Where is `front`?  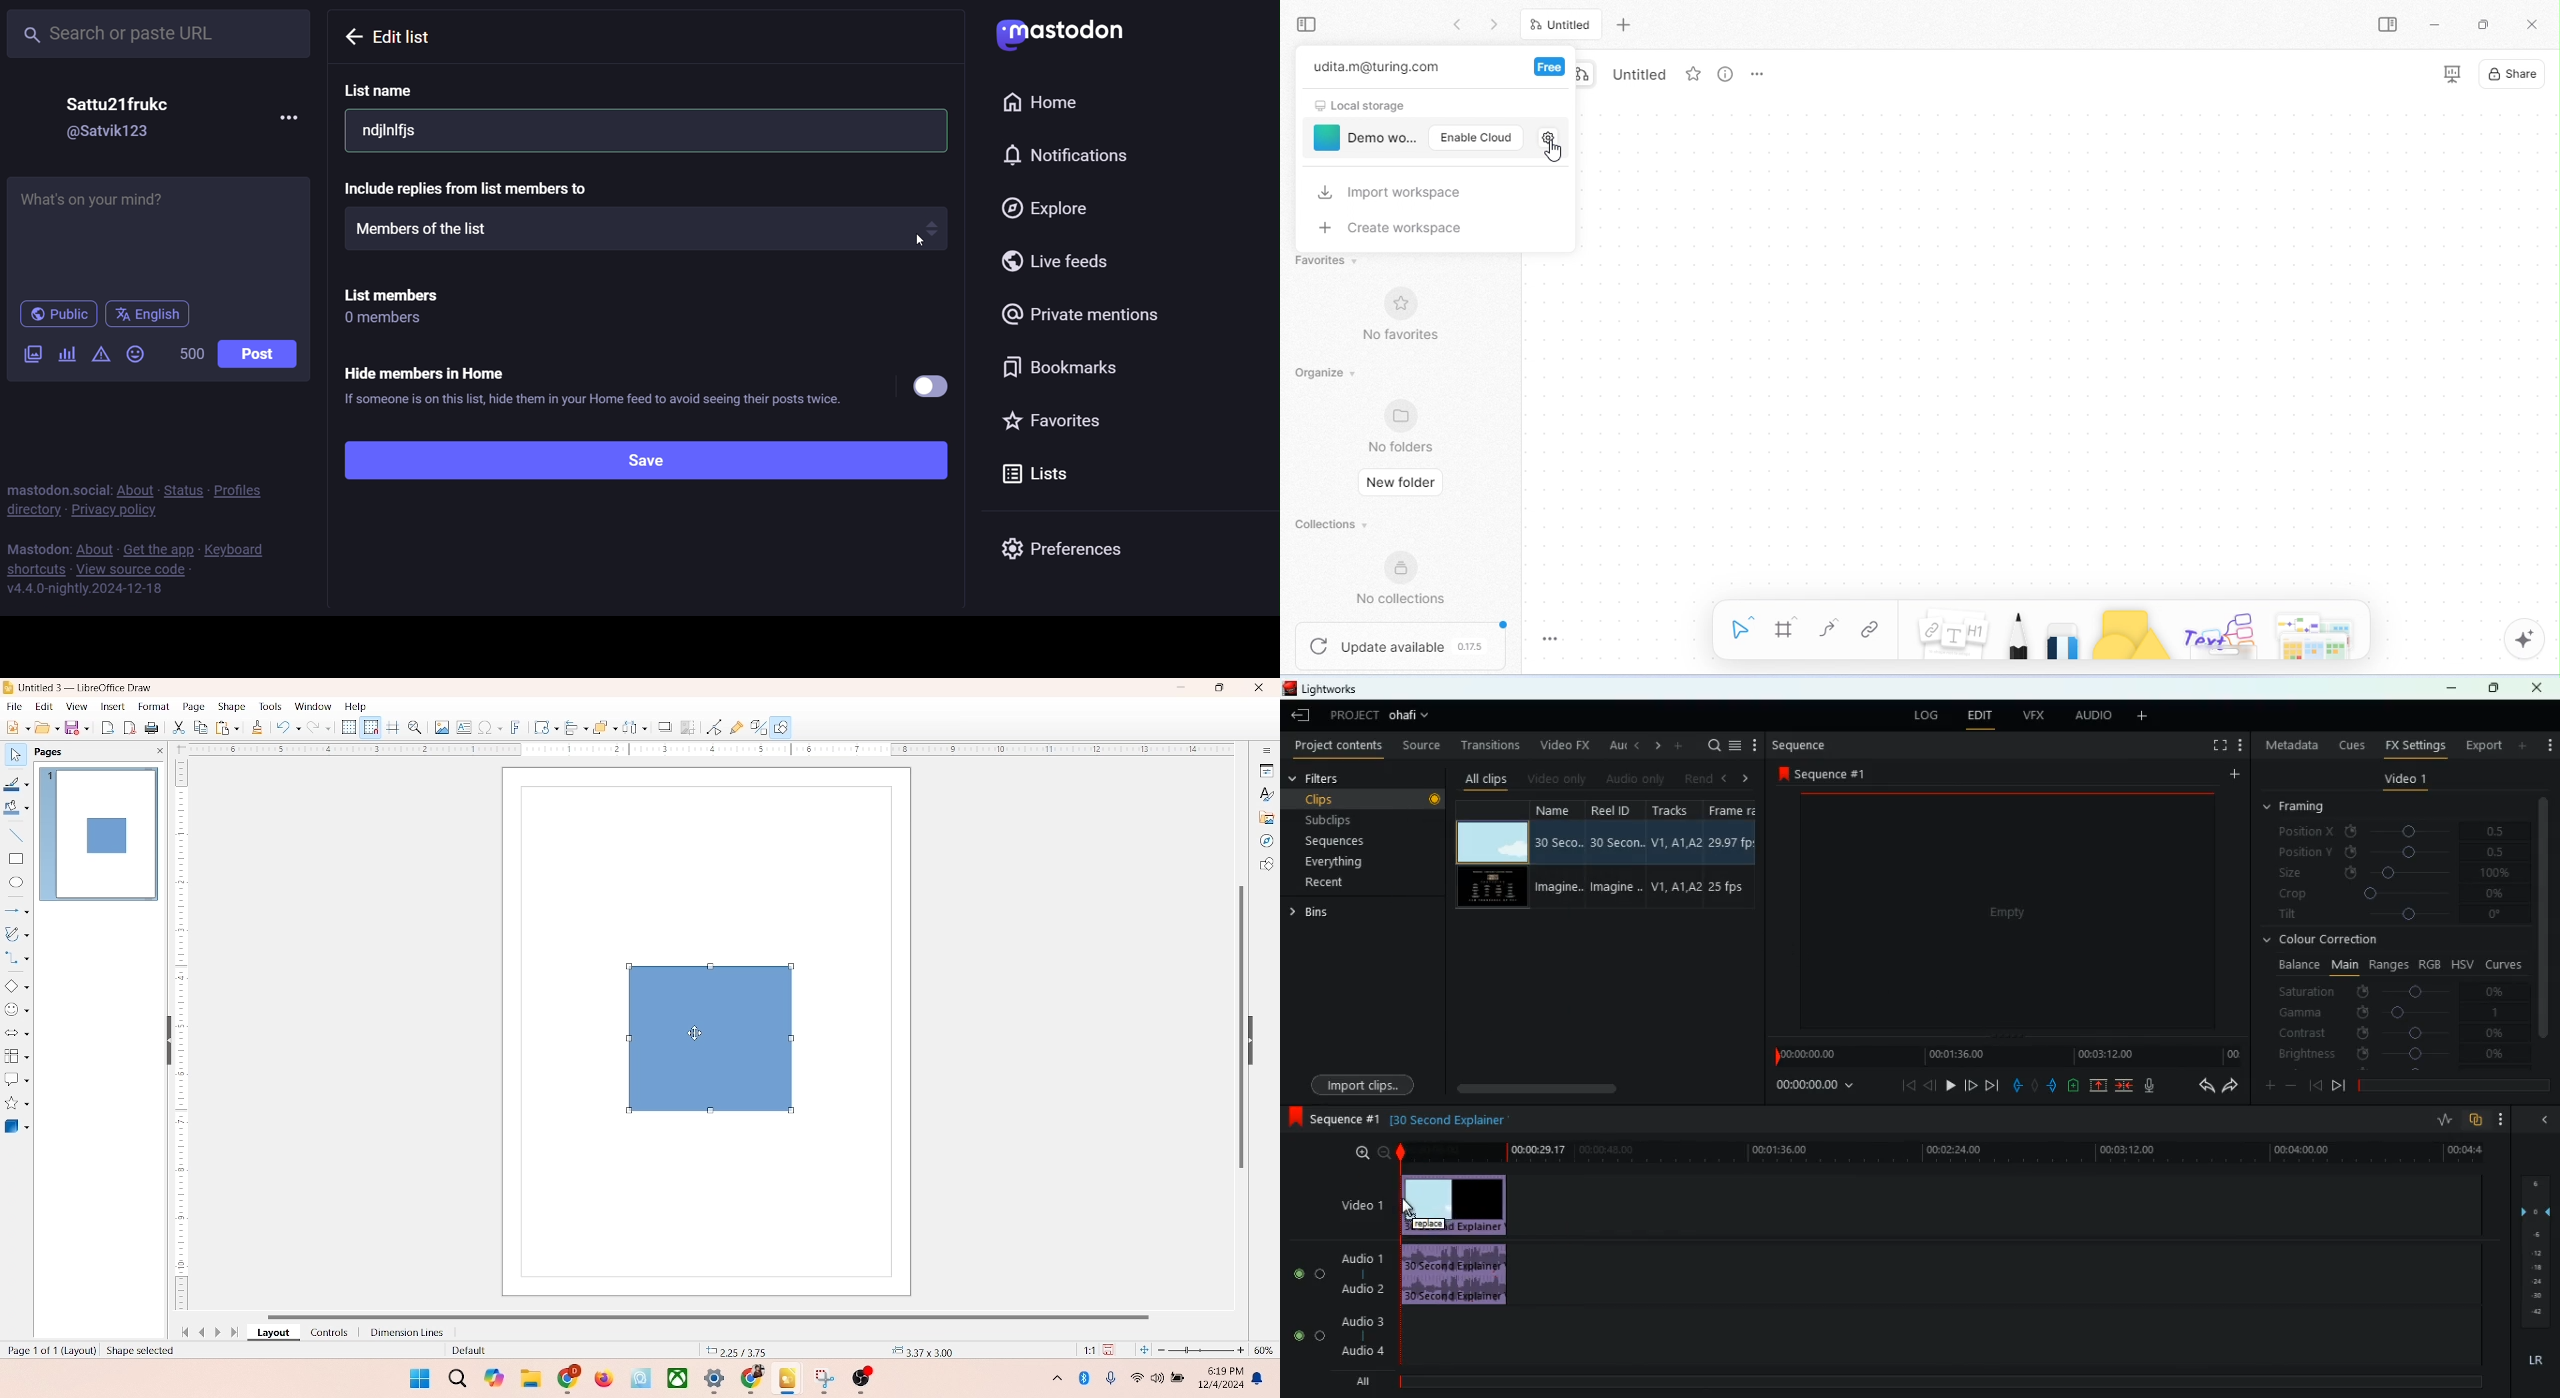
front is located at coordinates (1969, 1083).